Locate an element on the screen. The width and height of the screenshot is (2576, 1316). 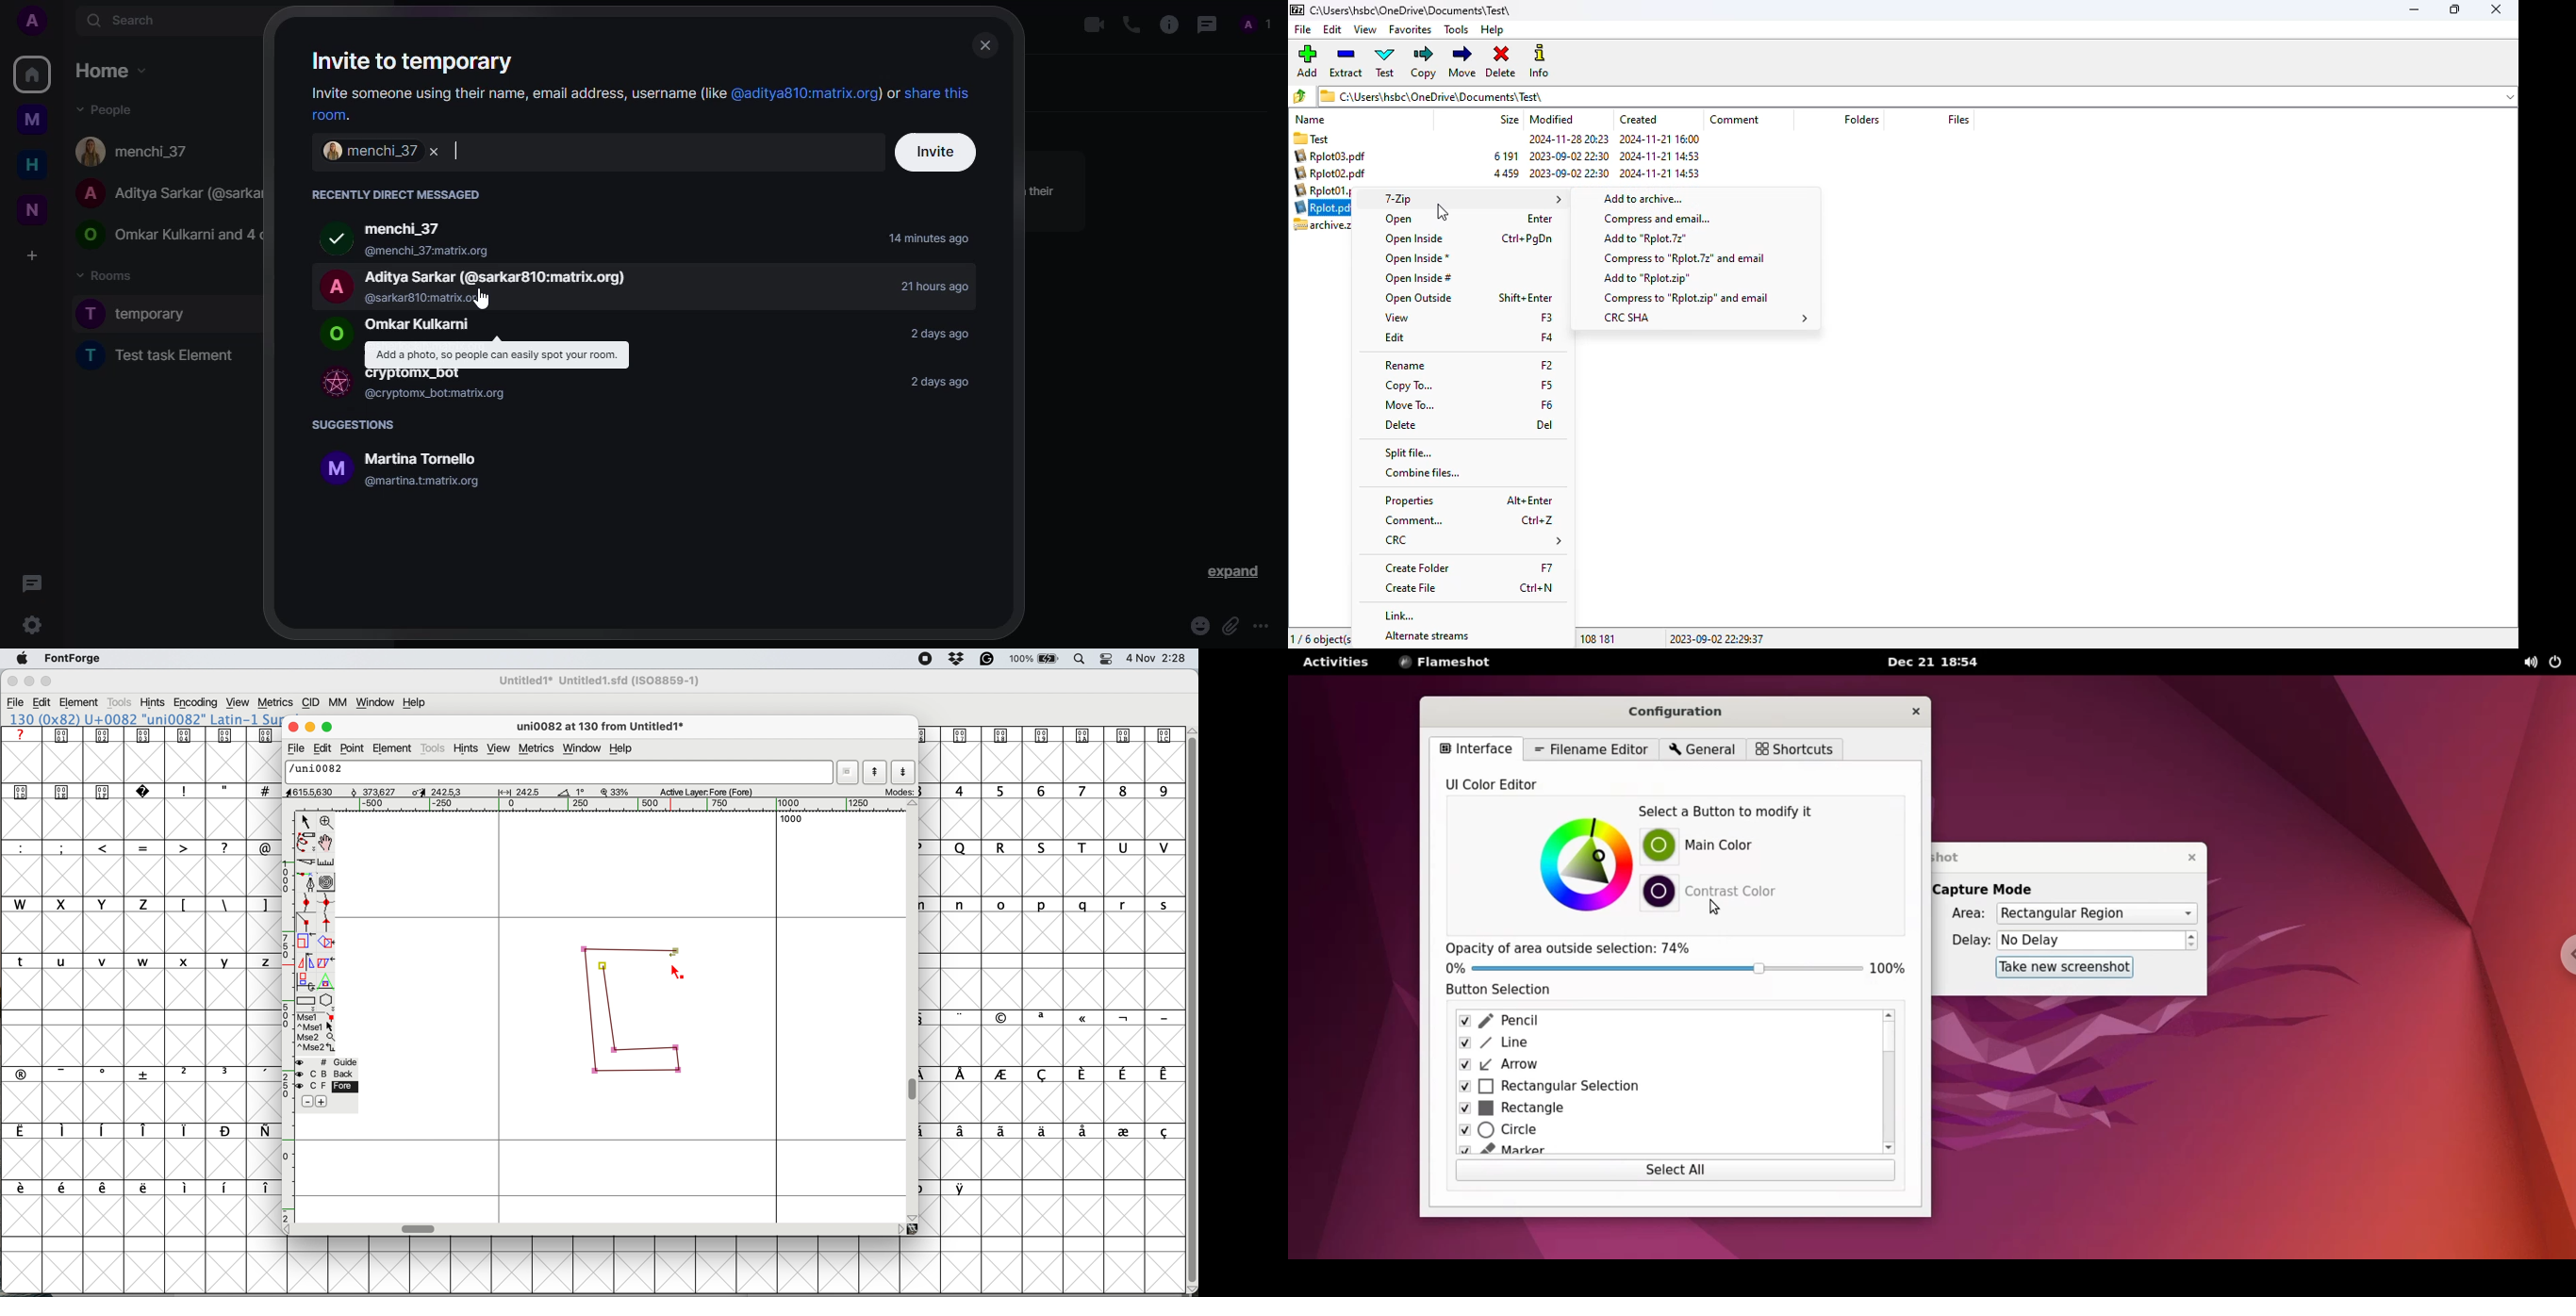
scroll button is located at coordinates (914, 1217).